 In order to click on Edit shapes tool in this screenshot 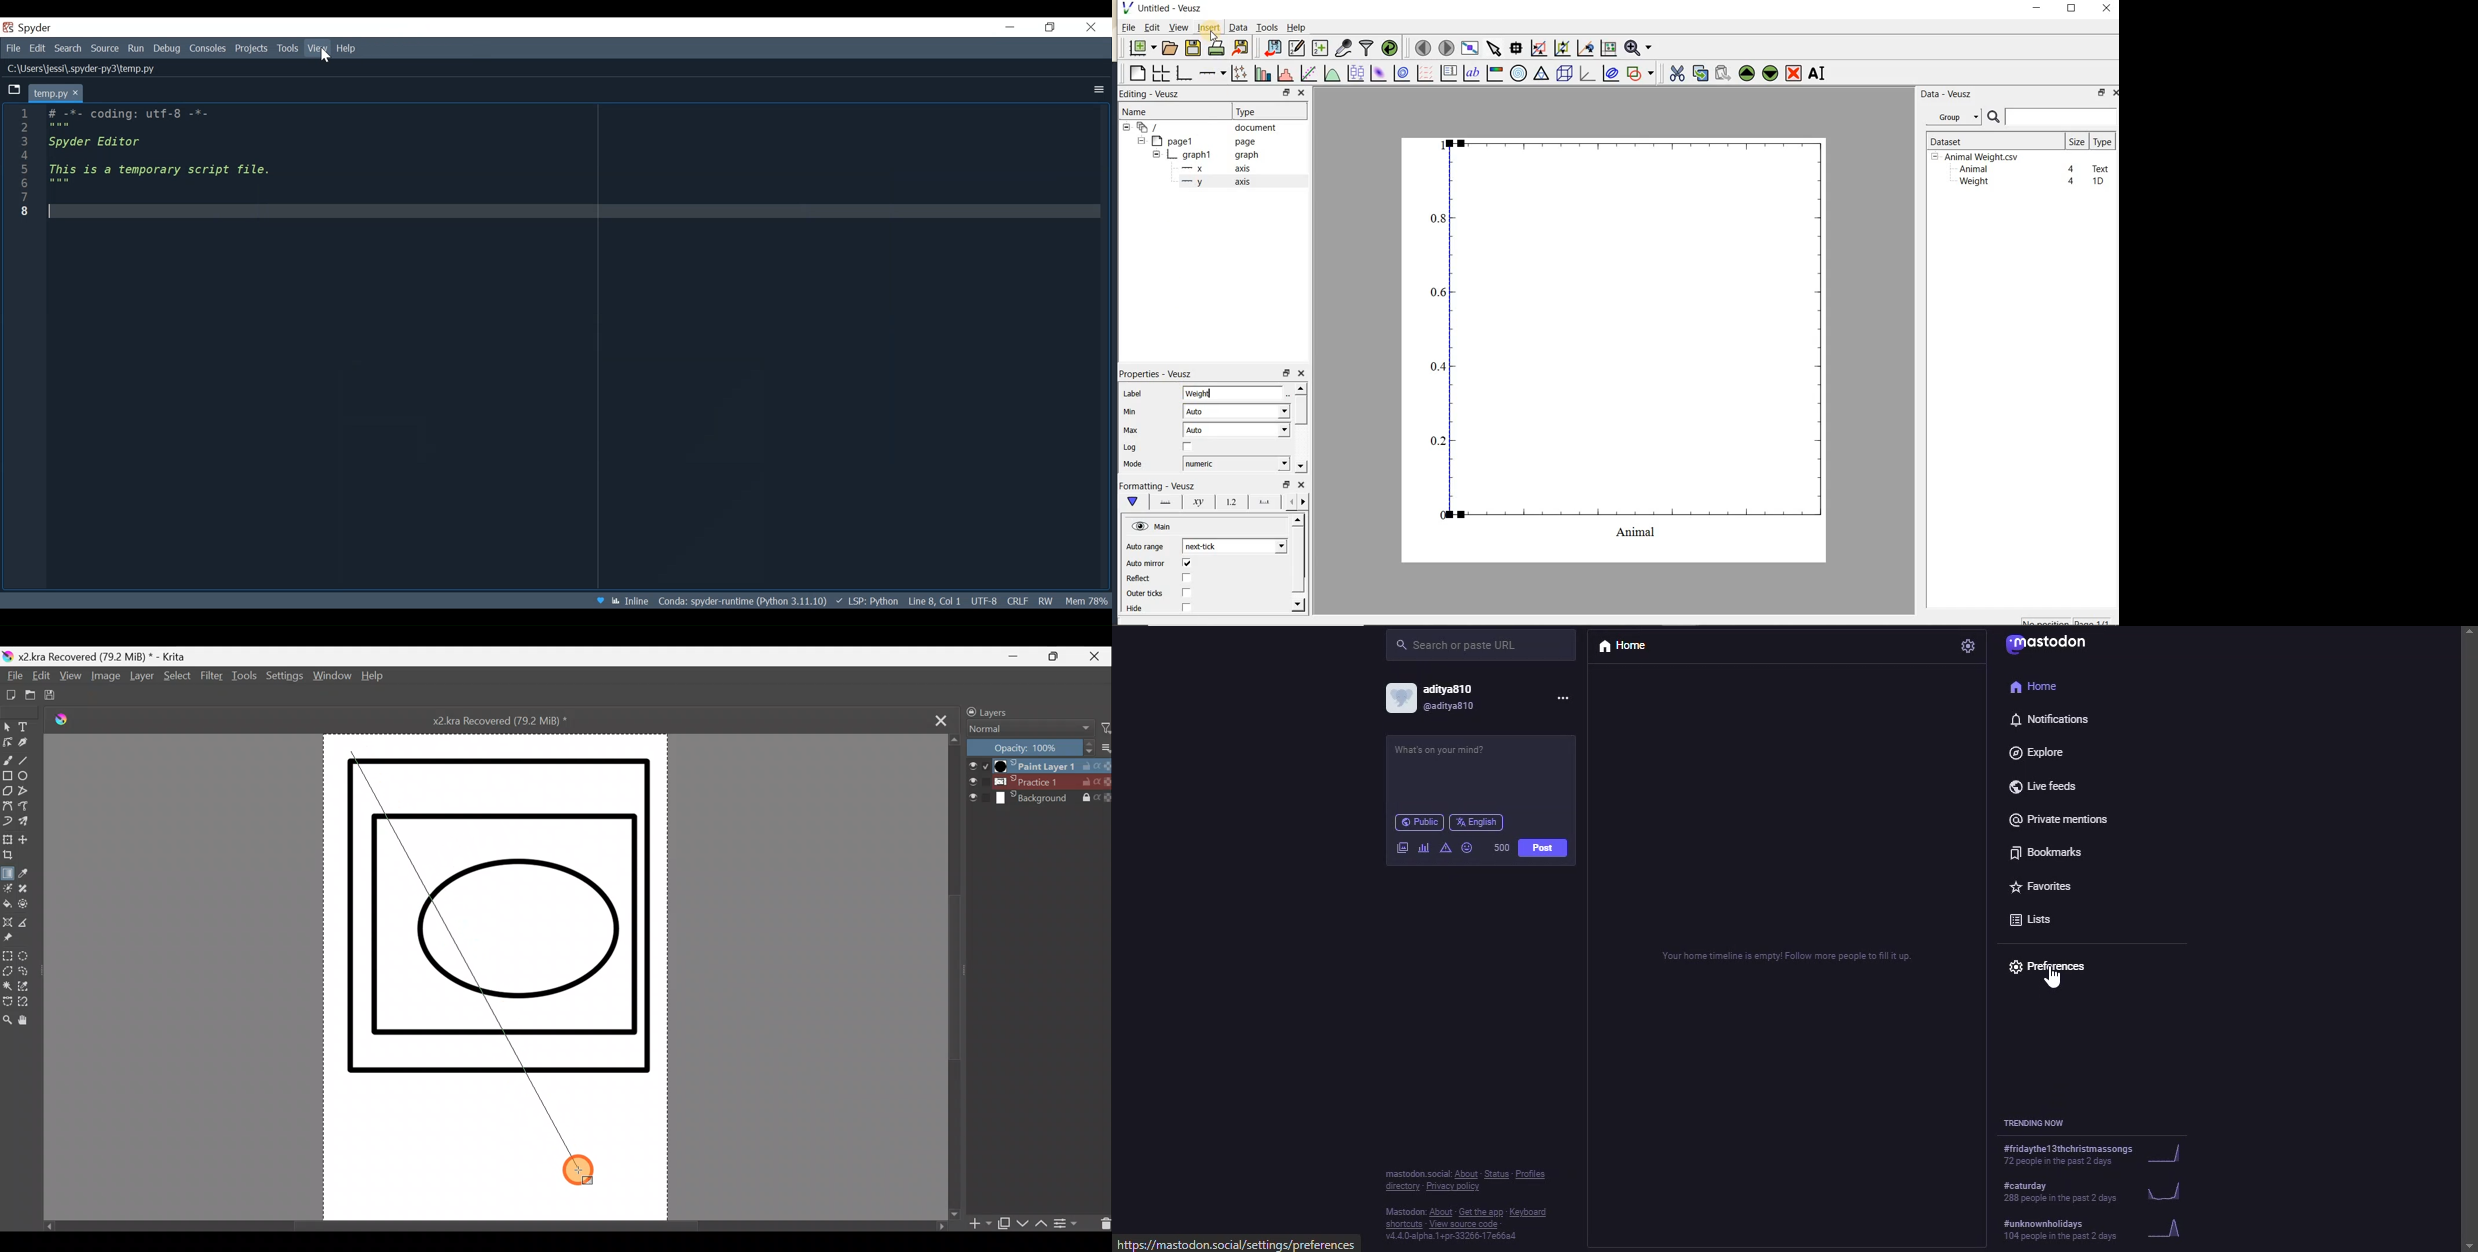, I will do `click(7, 744)`.